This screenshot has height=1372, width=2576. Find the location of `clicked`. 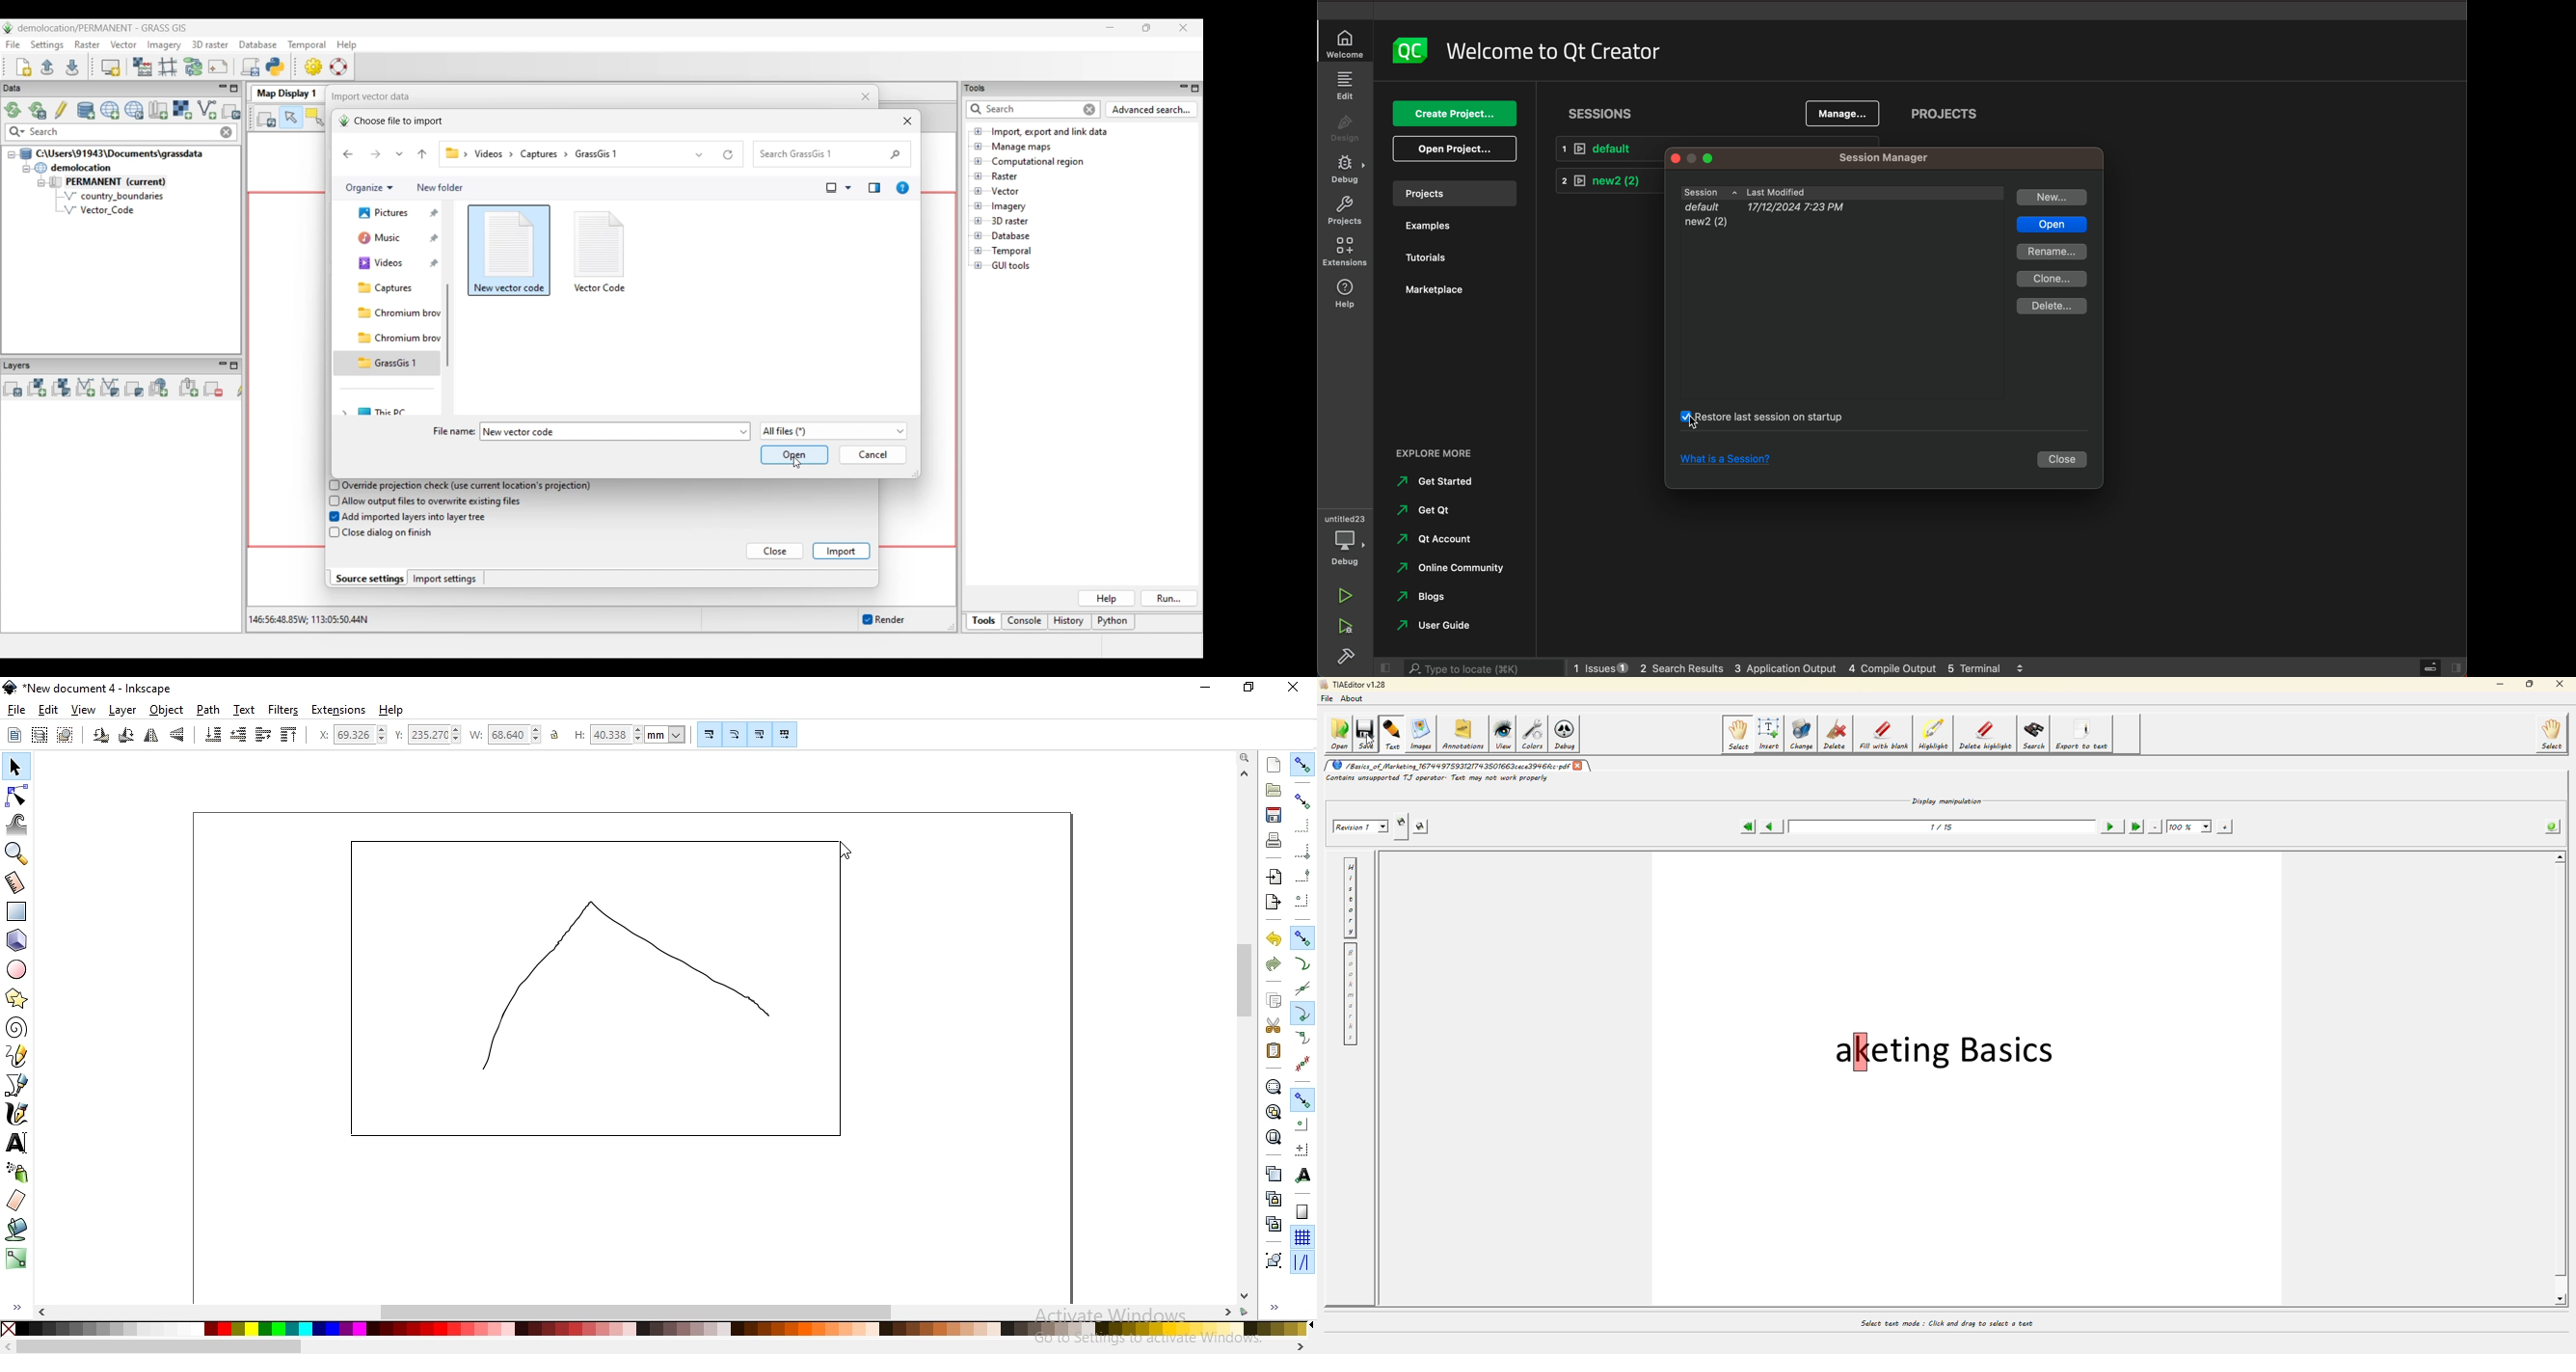

clicked is located at coordinates (1780, 418).